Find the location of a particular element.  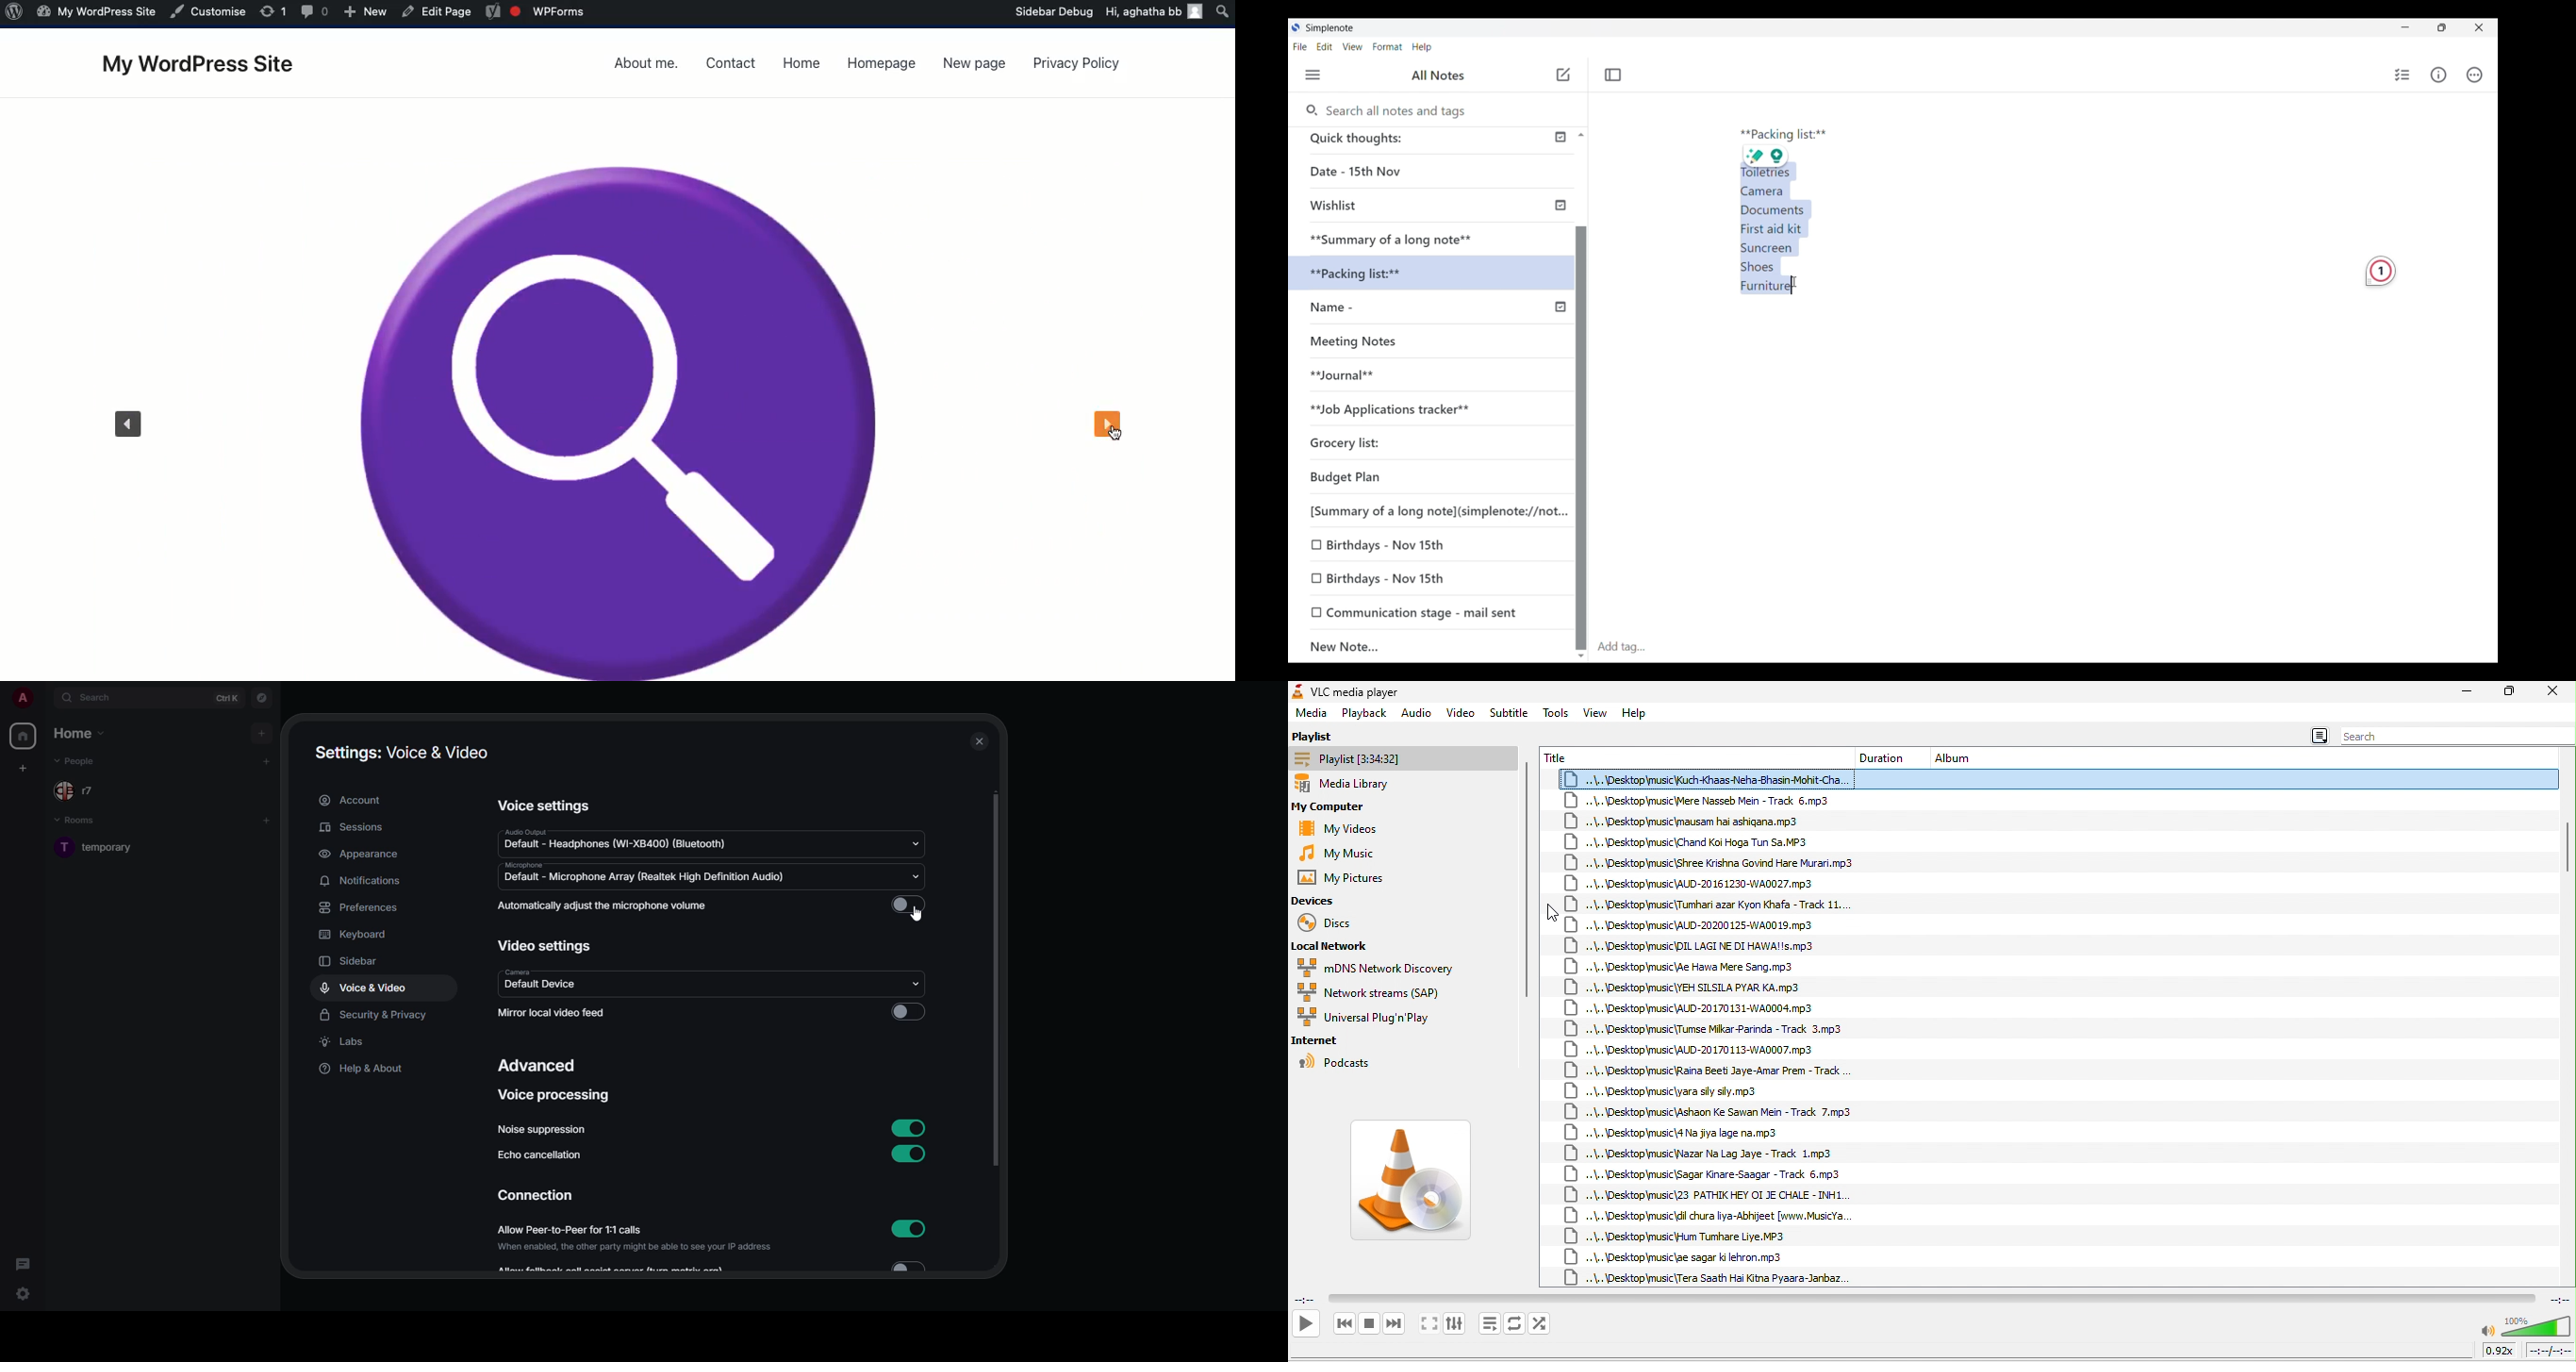

playlist [3:34:32] is located at coordinates (1401, 757).